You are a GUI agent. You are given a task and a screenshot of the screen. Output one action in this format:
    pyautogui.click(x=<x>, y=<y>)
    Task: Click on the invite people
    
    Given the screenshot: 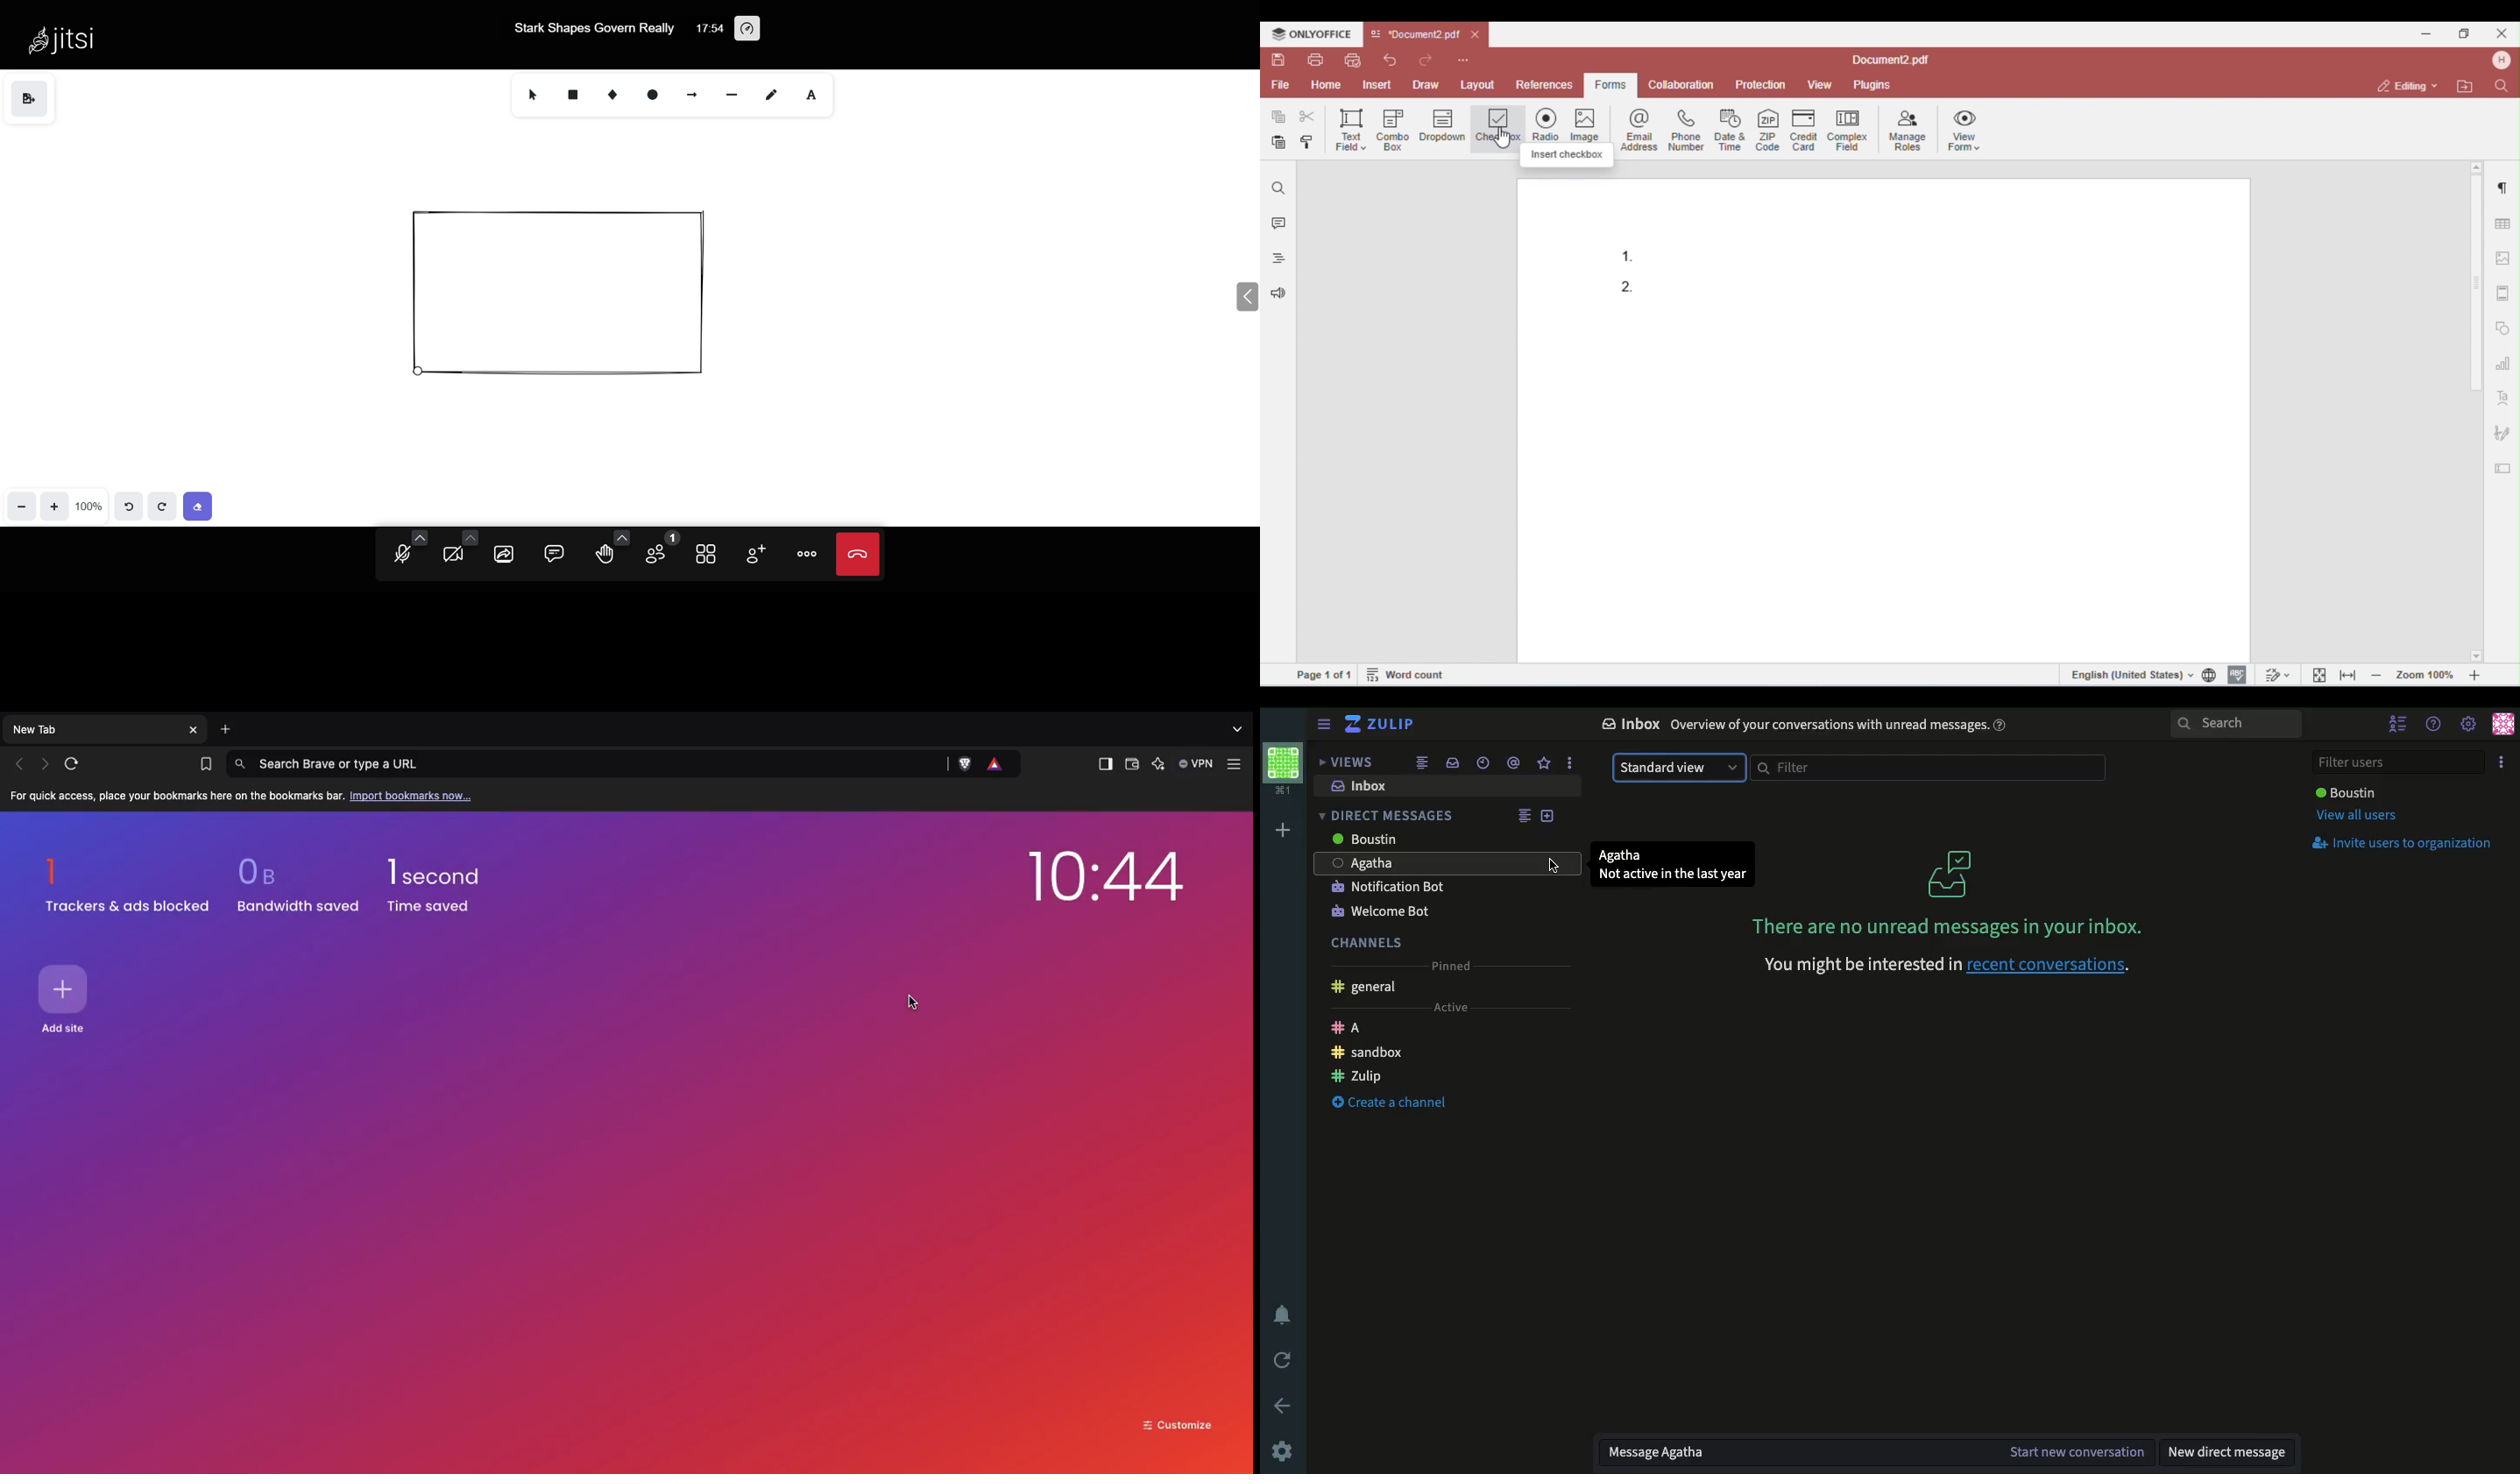 What is the action you would take?
    pyautogui.click(x=755, y=554)
    